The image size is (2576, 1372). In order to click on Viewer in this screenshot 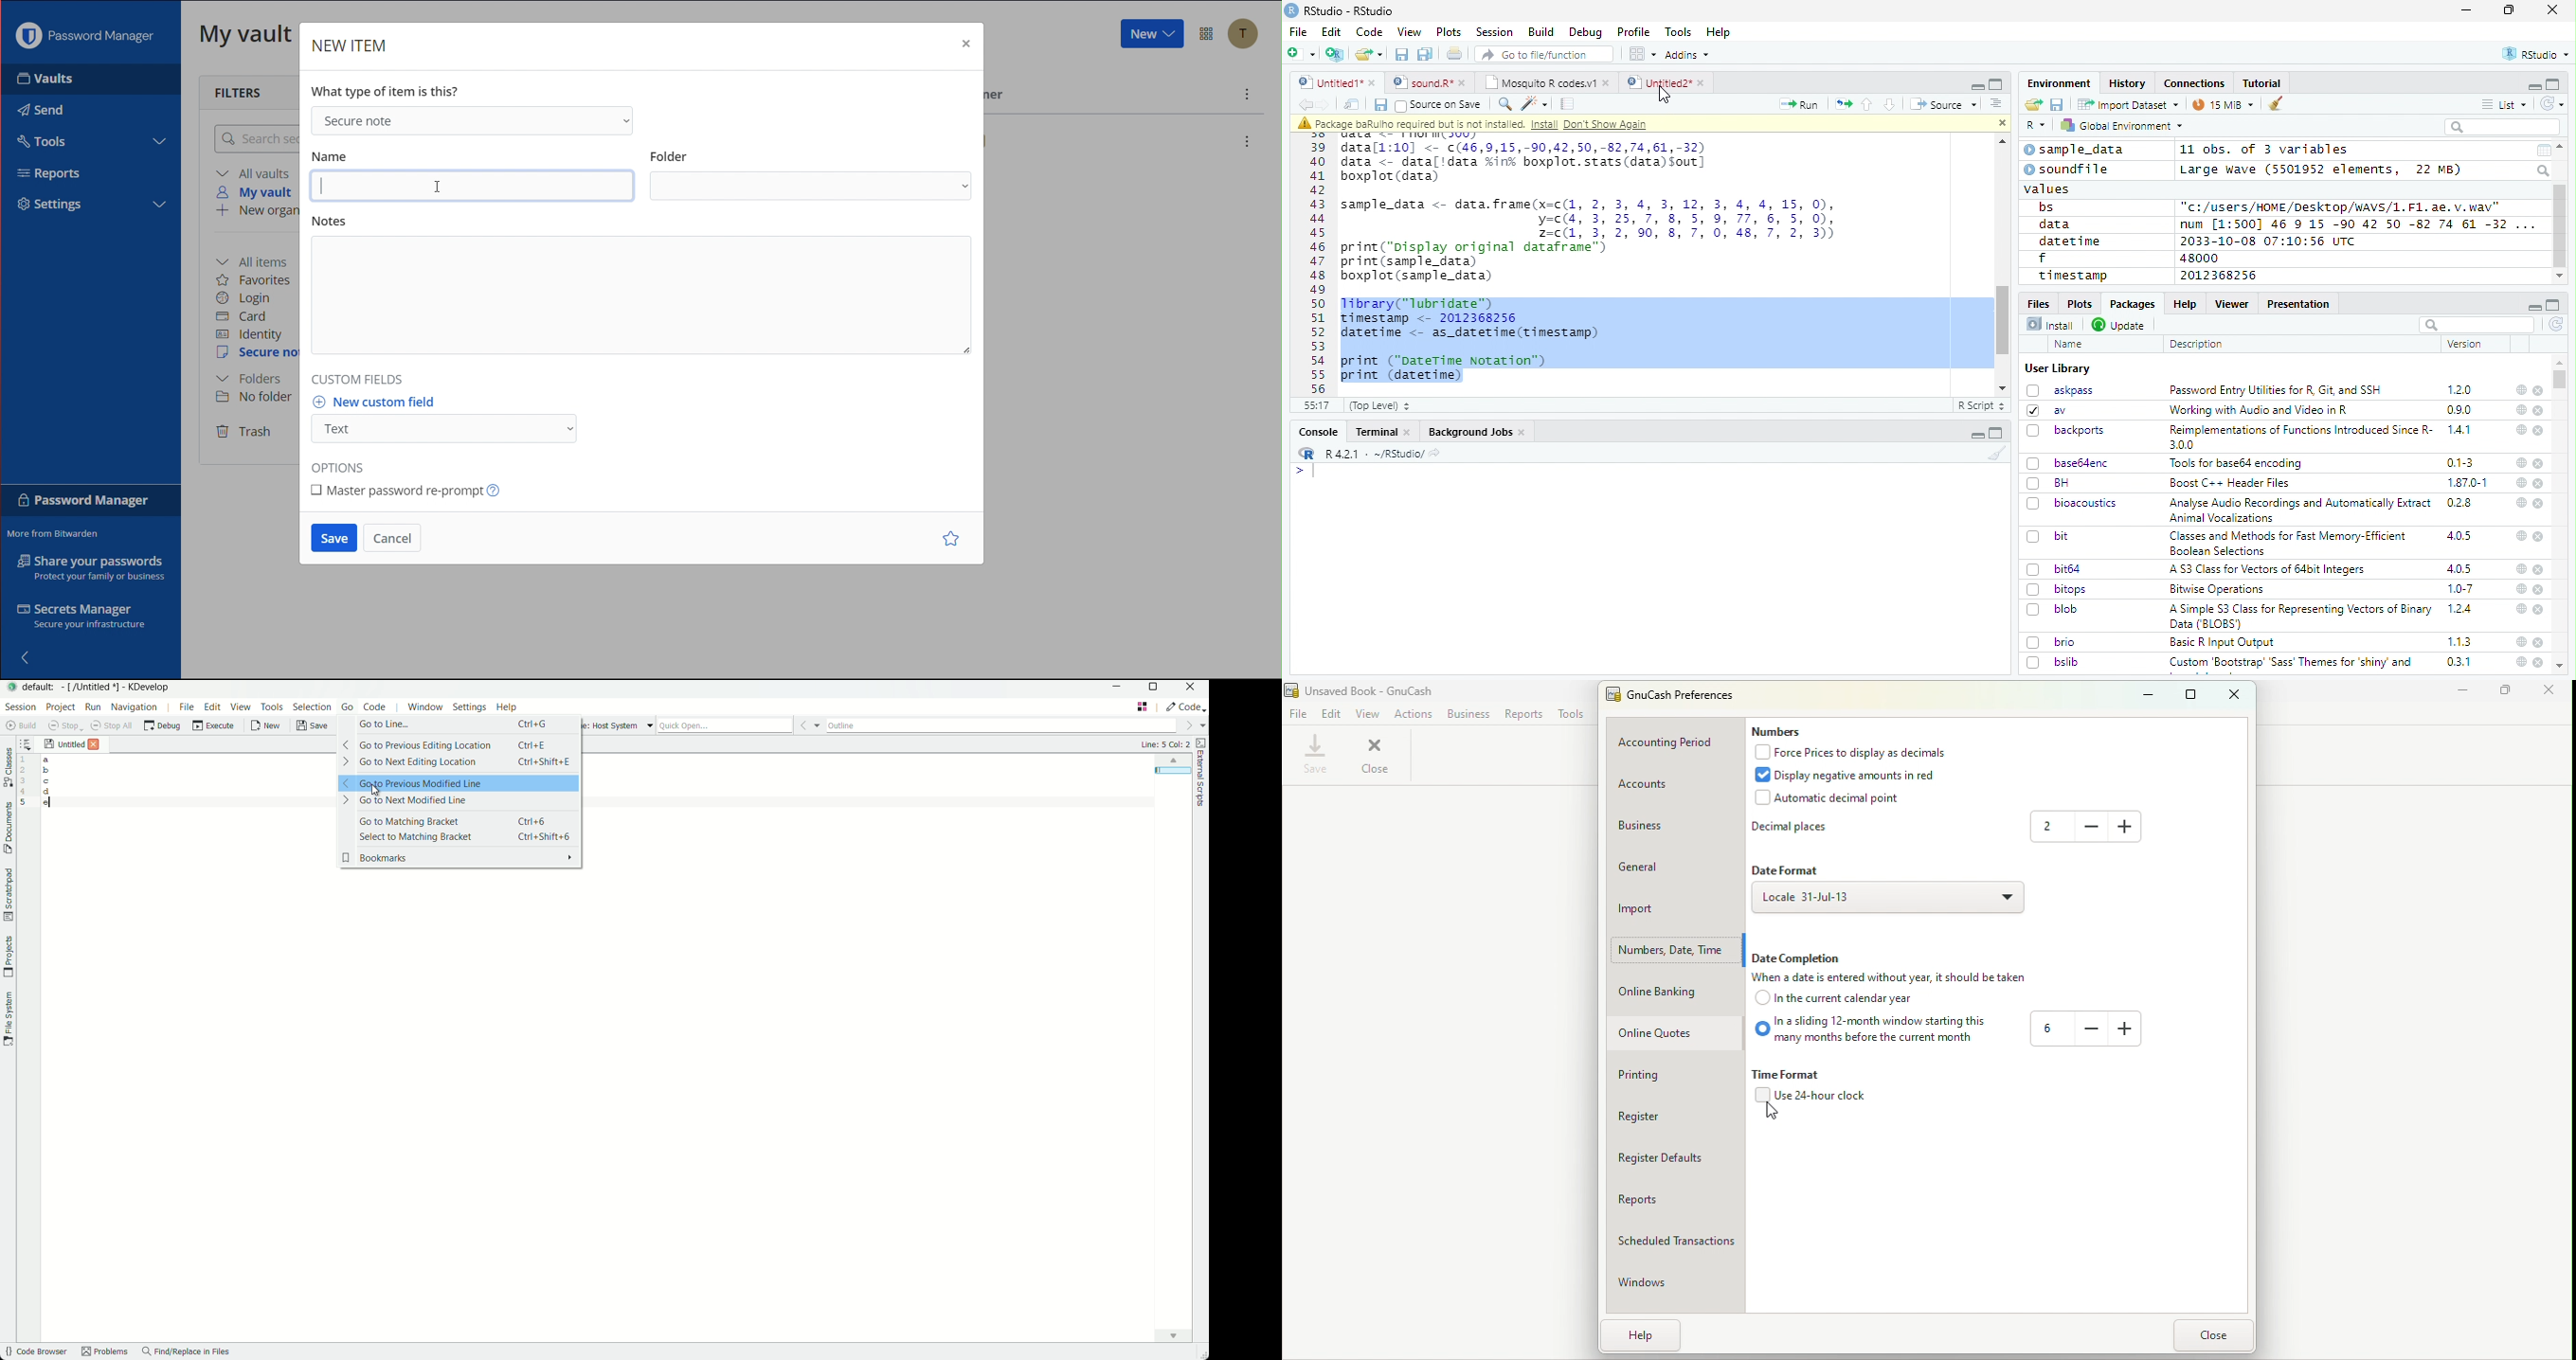, I will do `click(2232, 303)`.